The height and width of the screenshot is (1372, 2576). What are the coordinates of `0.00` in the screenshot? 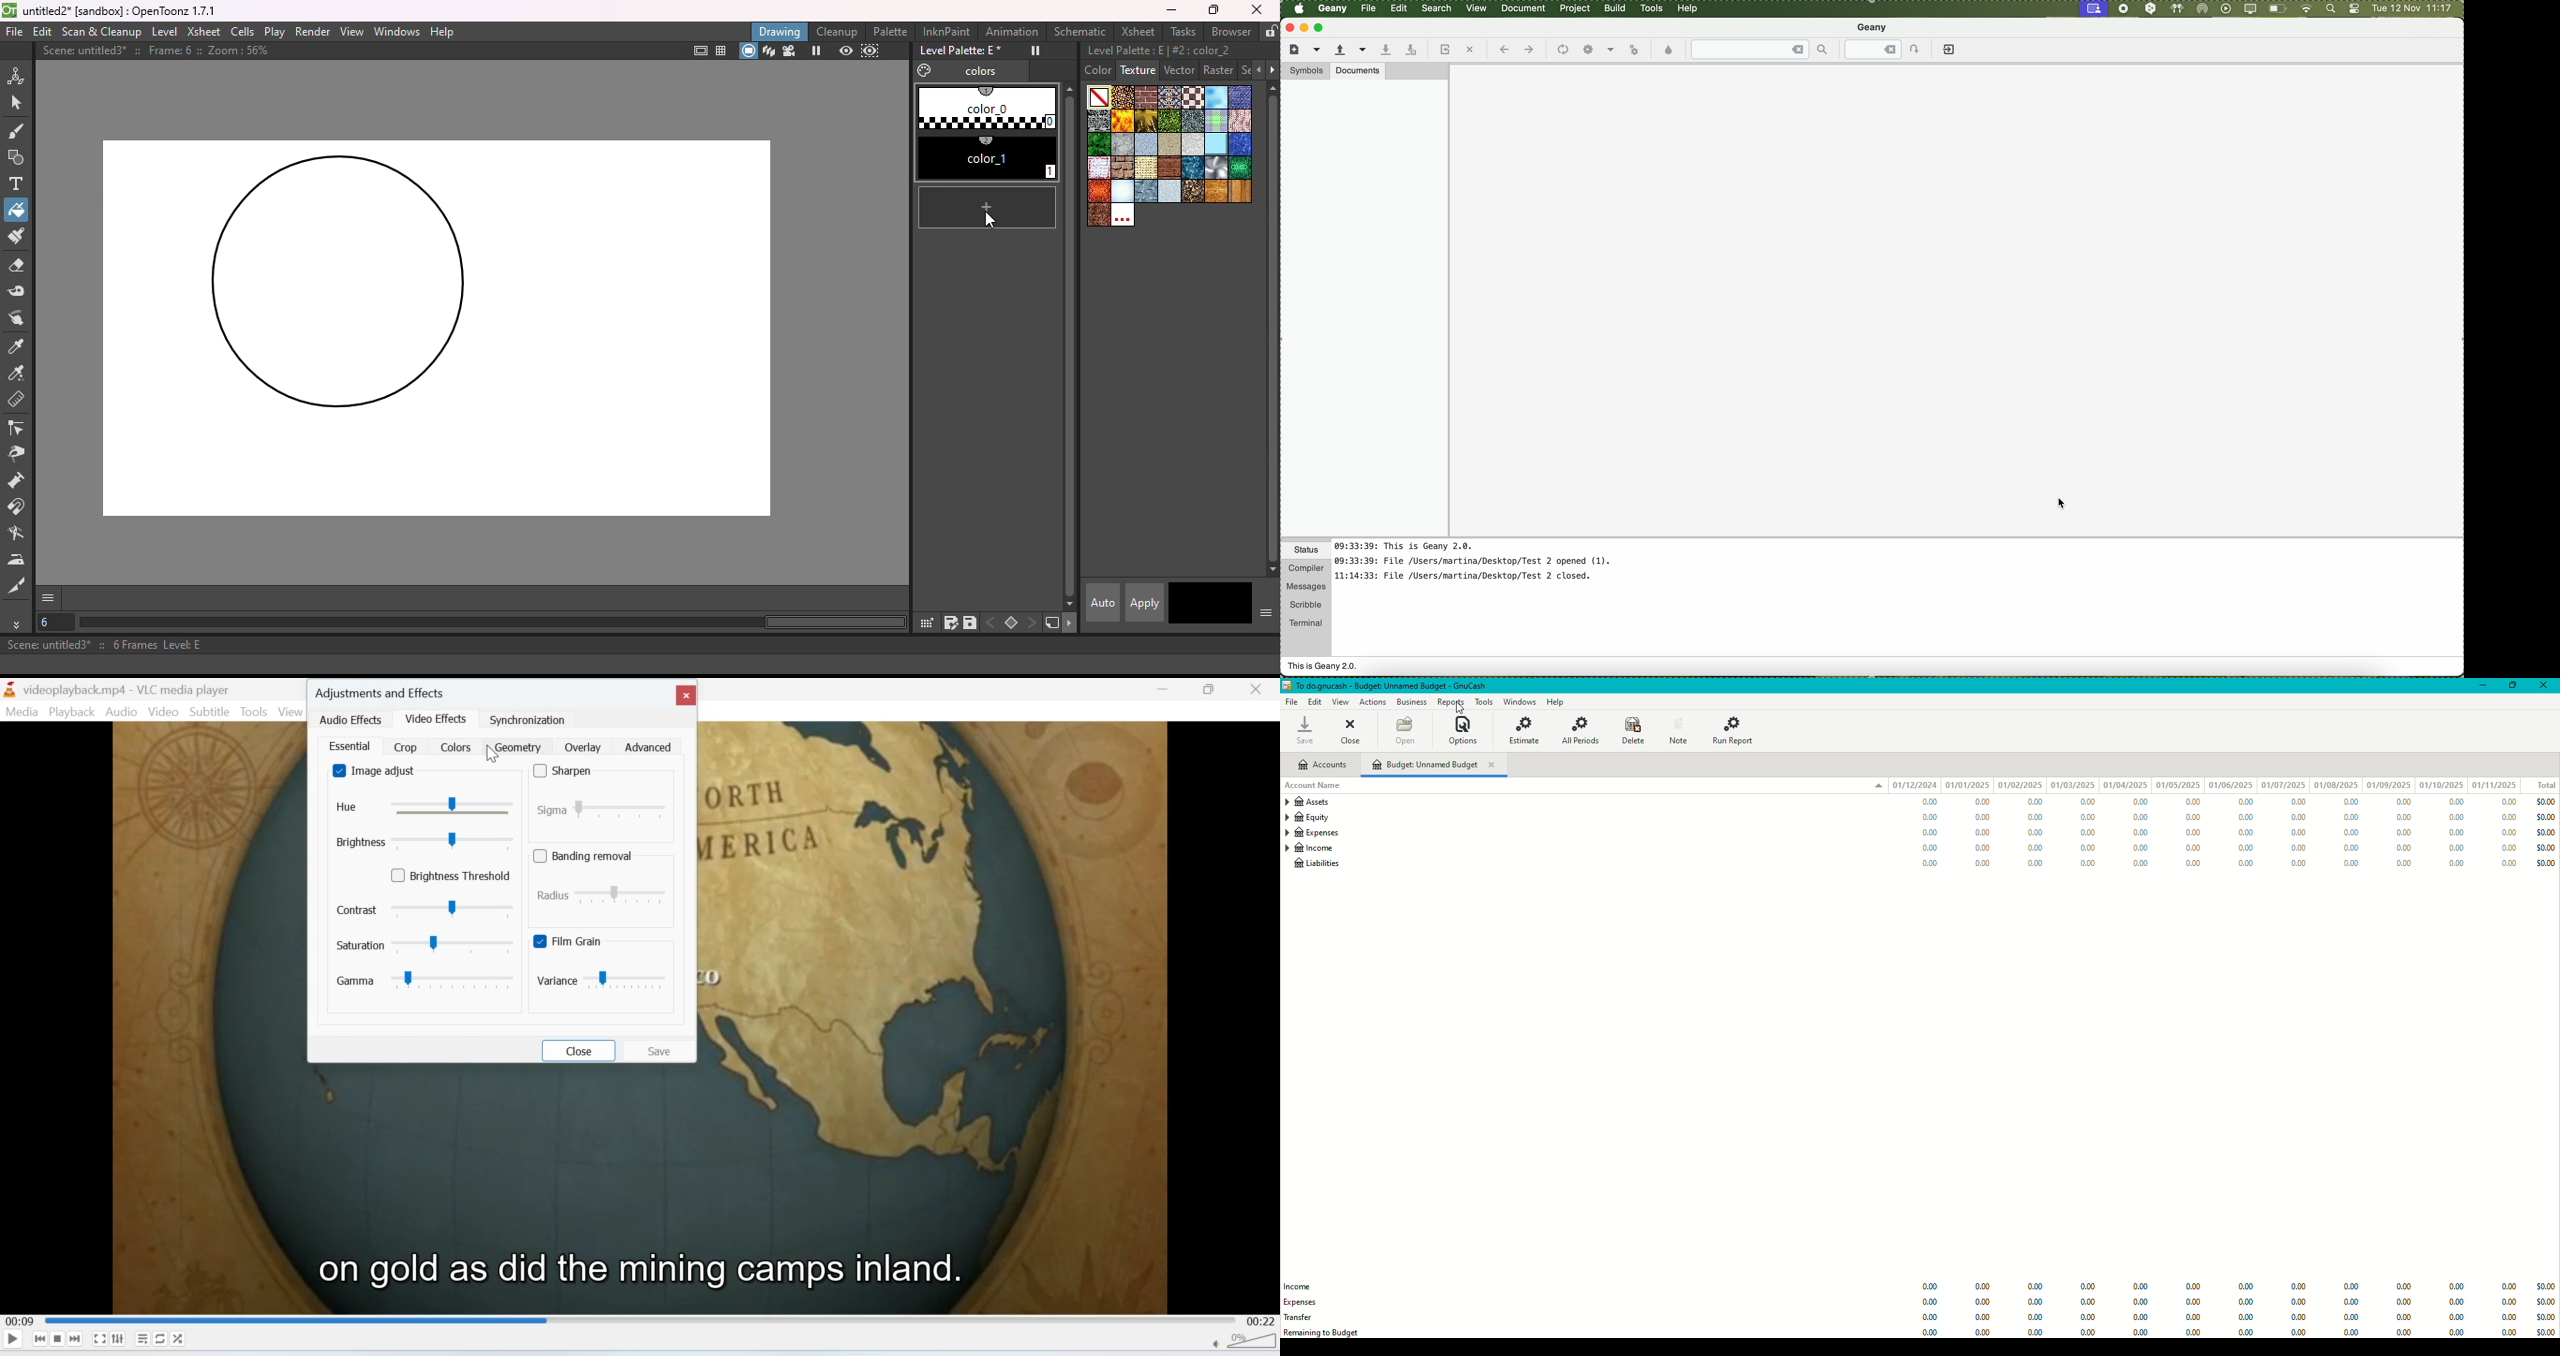 It's located at (2194, 1331).